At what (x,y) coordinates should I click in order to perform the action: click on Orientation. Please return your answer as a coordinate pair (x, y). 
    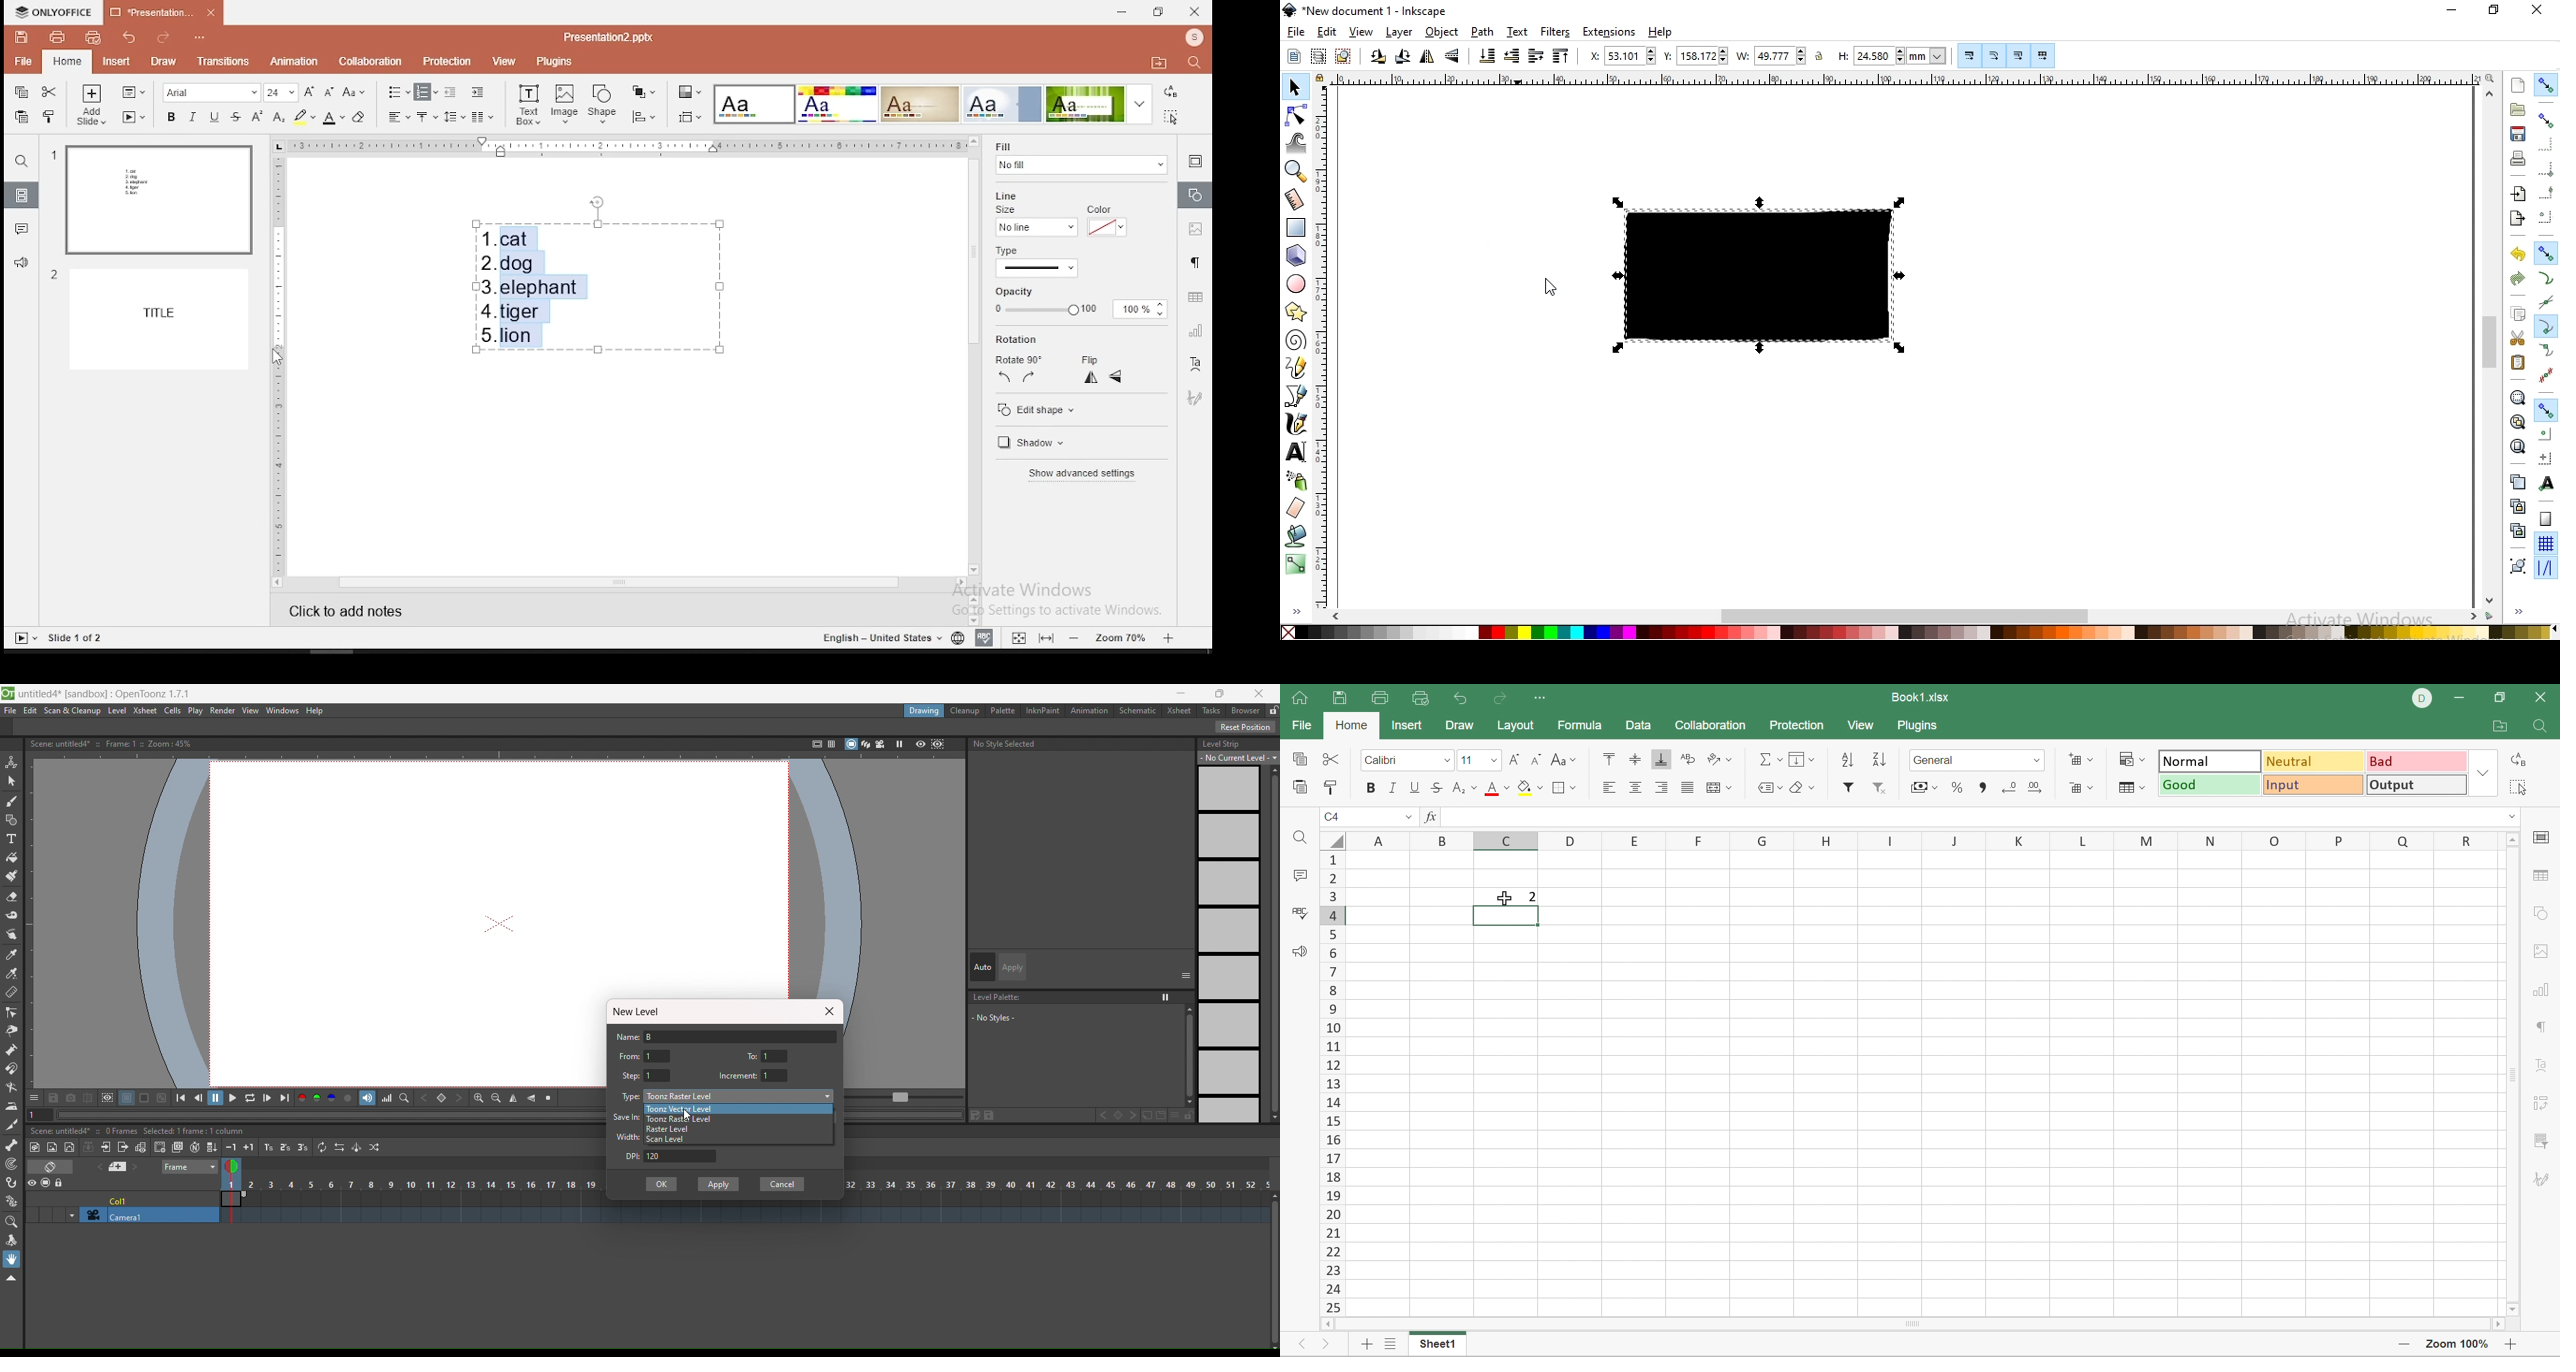
    Looking at the image, I should click on (1719, 757).